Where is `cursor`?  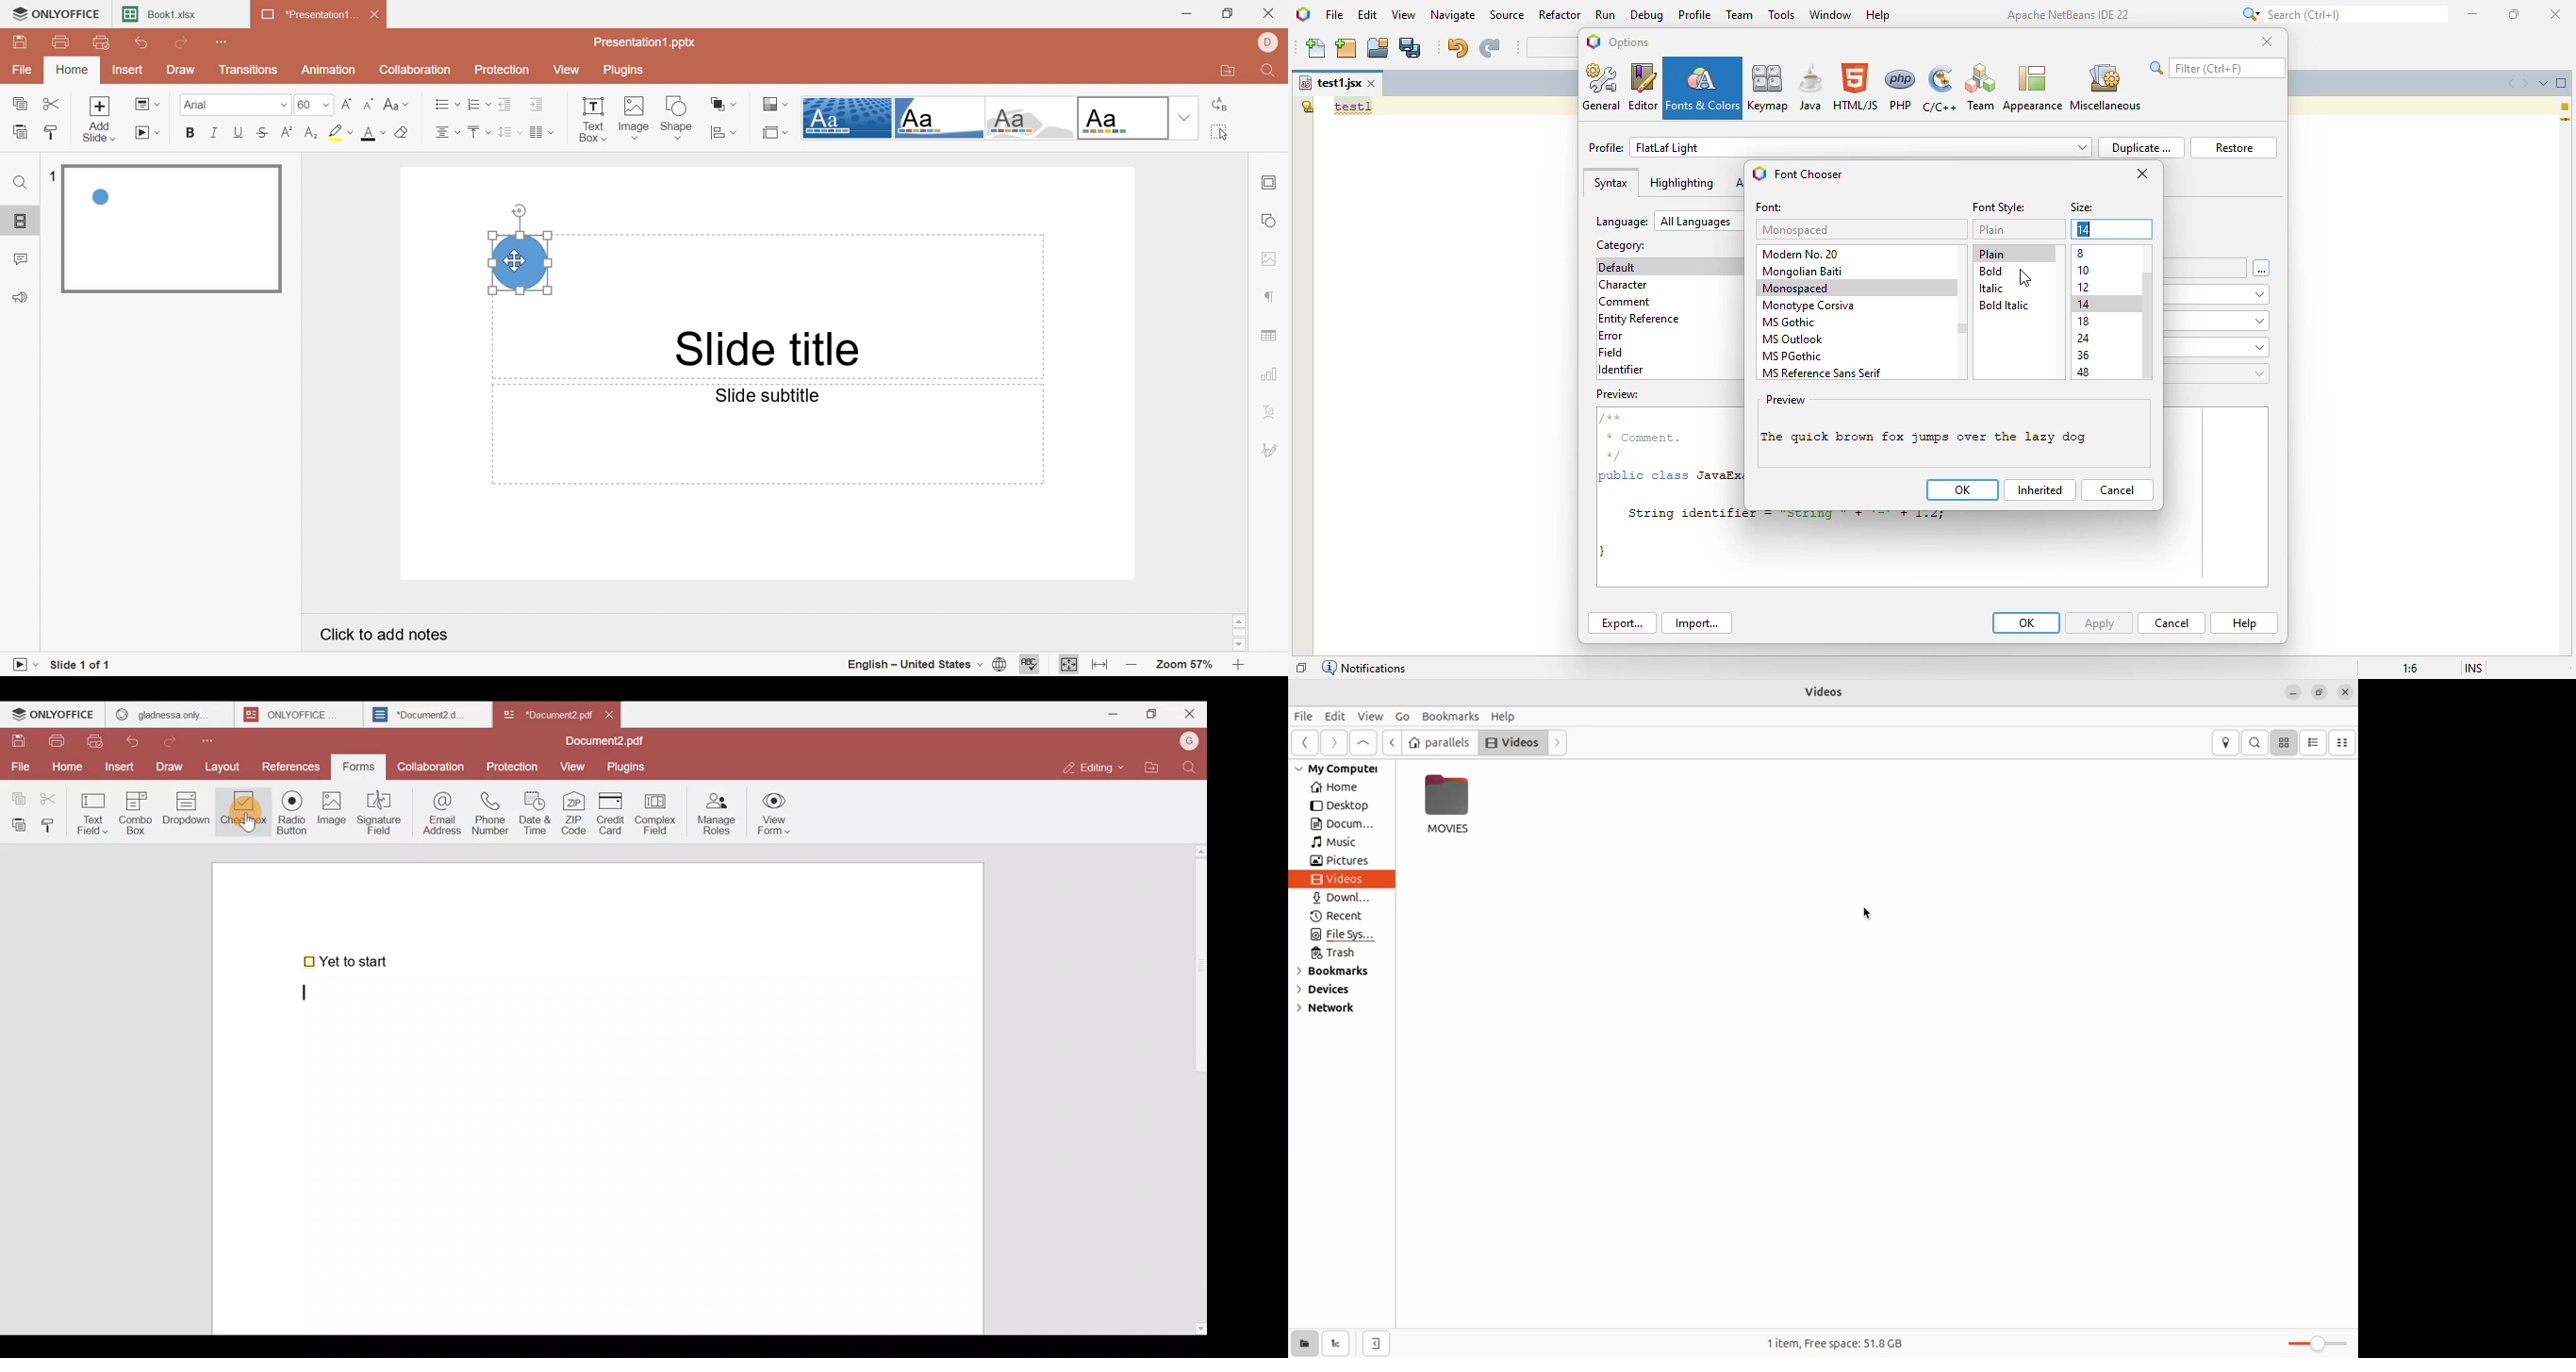
cursor is located at coordinates (2025, 278).